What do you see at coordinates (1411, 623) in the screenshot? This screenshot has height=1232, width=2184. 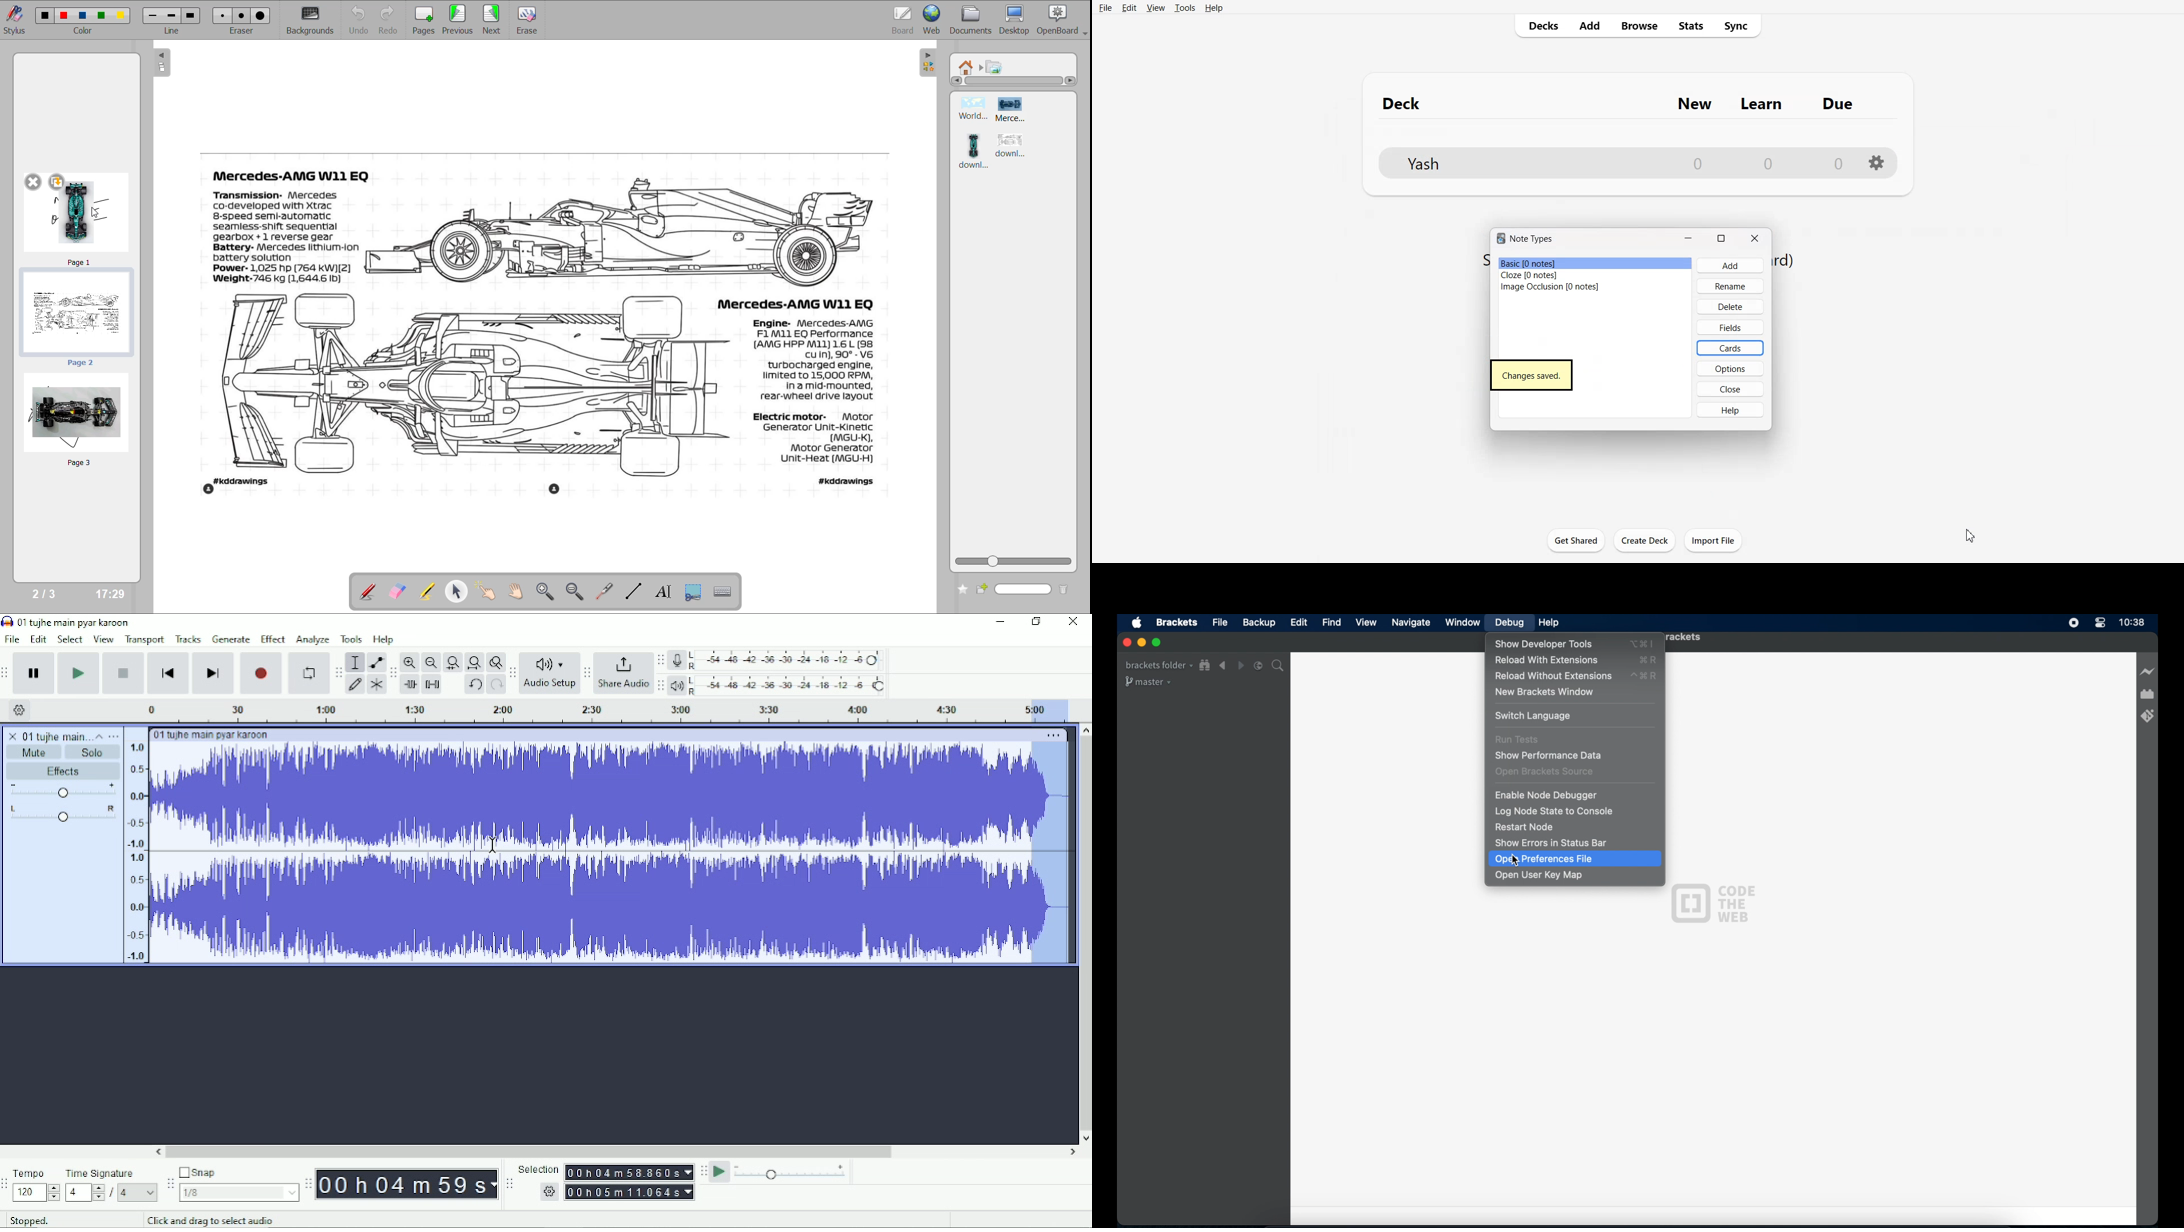 I see `navigate` at bounding box center [1411, 623].